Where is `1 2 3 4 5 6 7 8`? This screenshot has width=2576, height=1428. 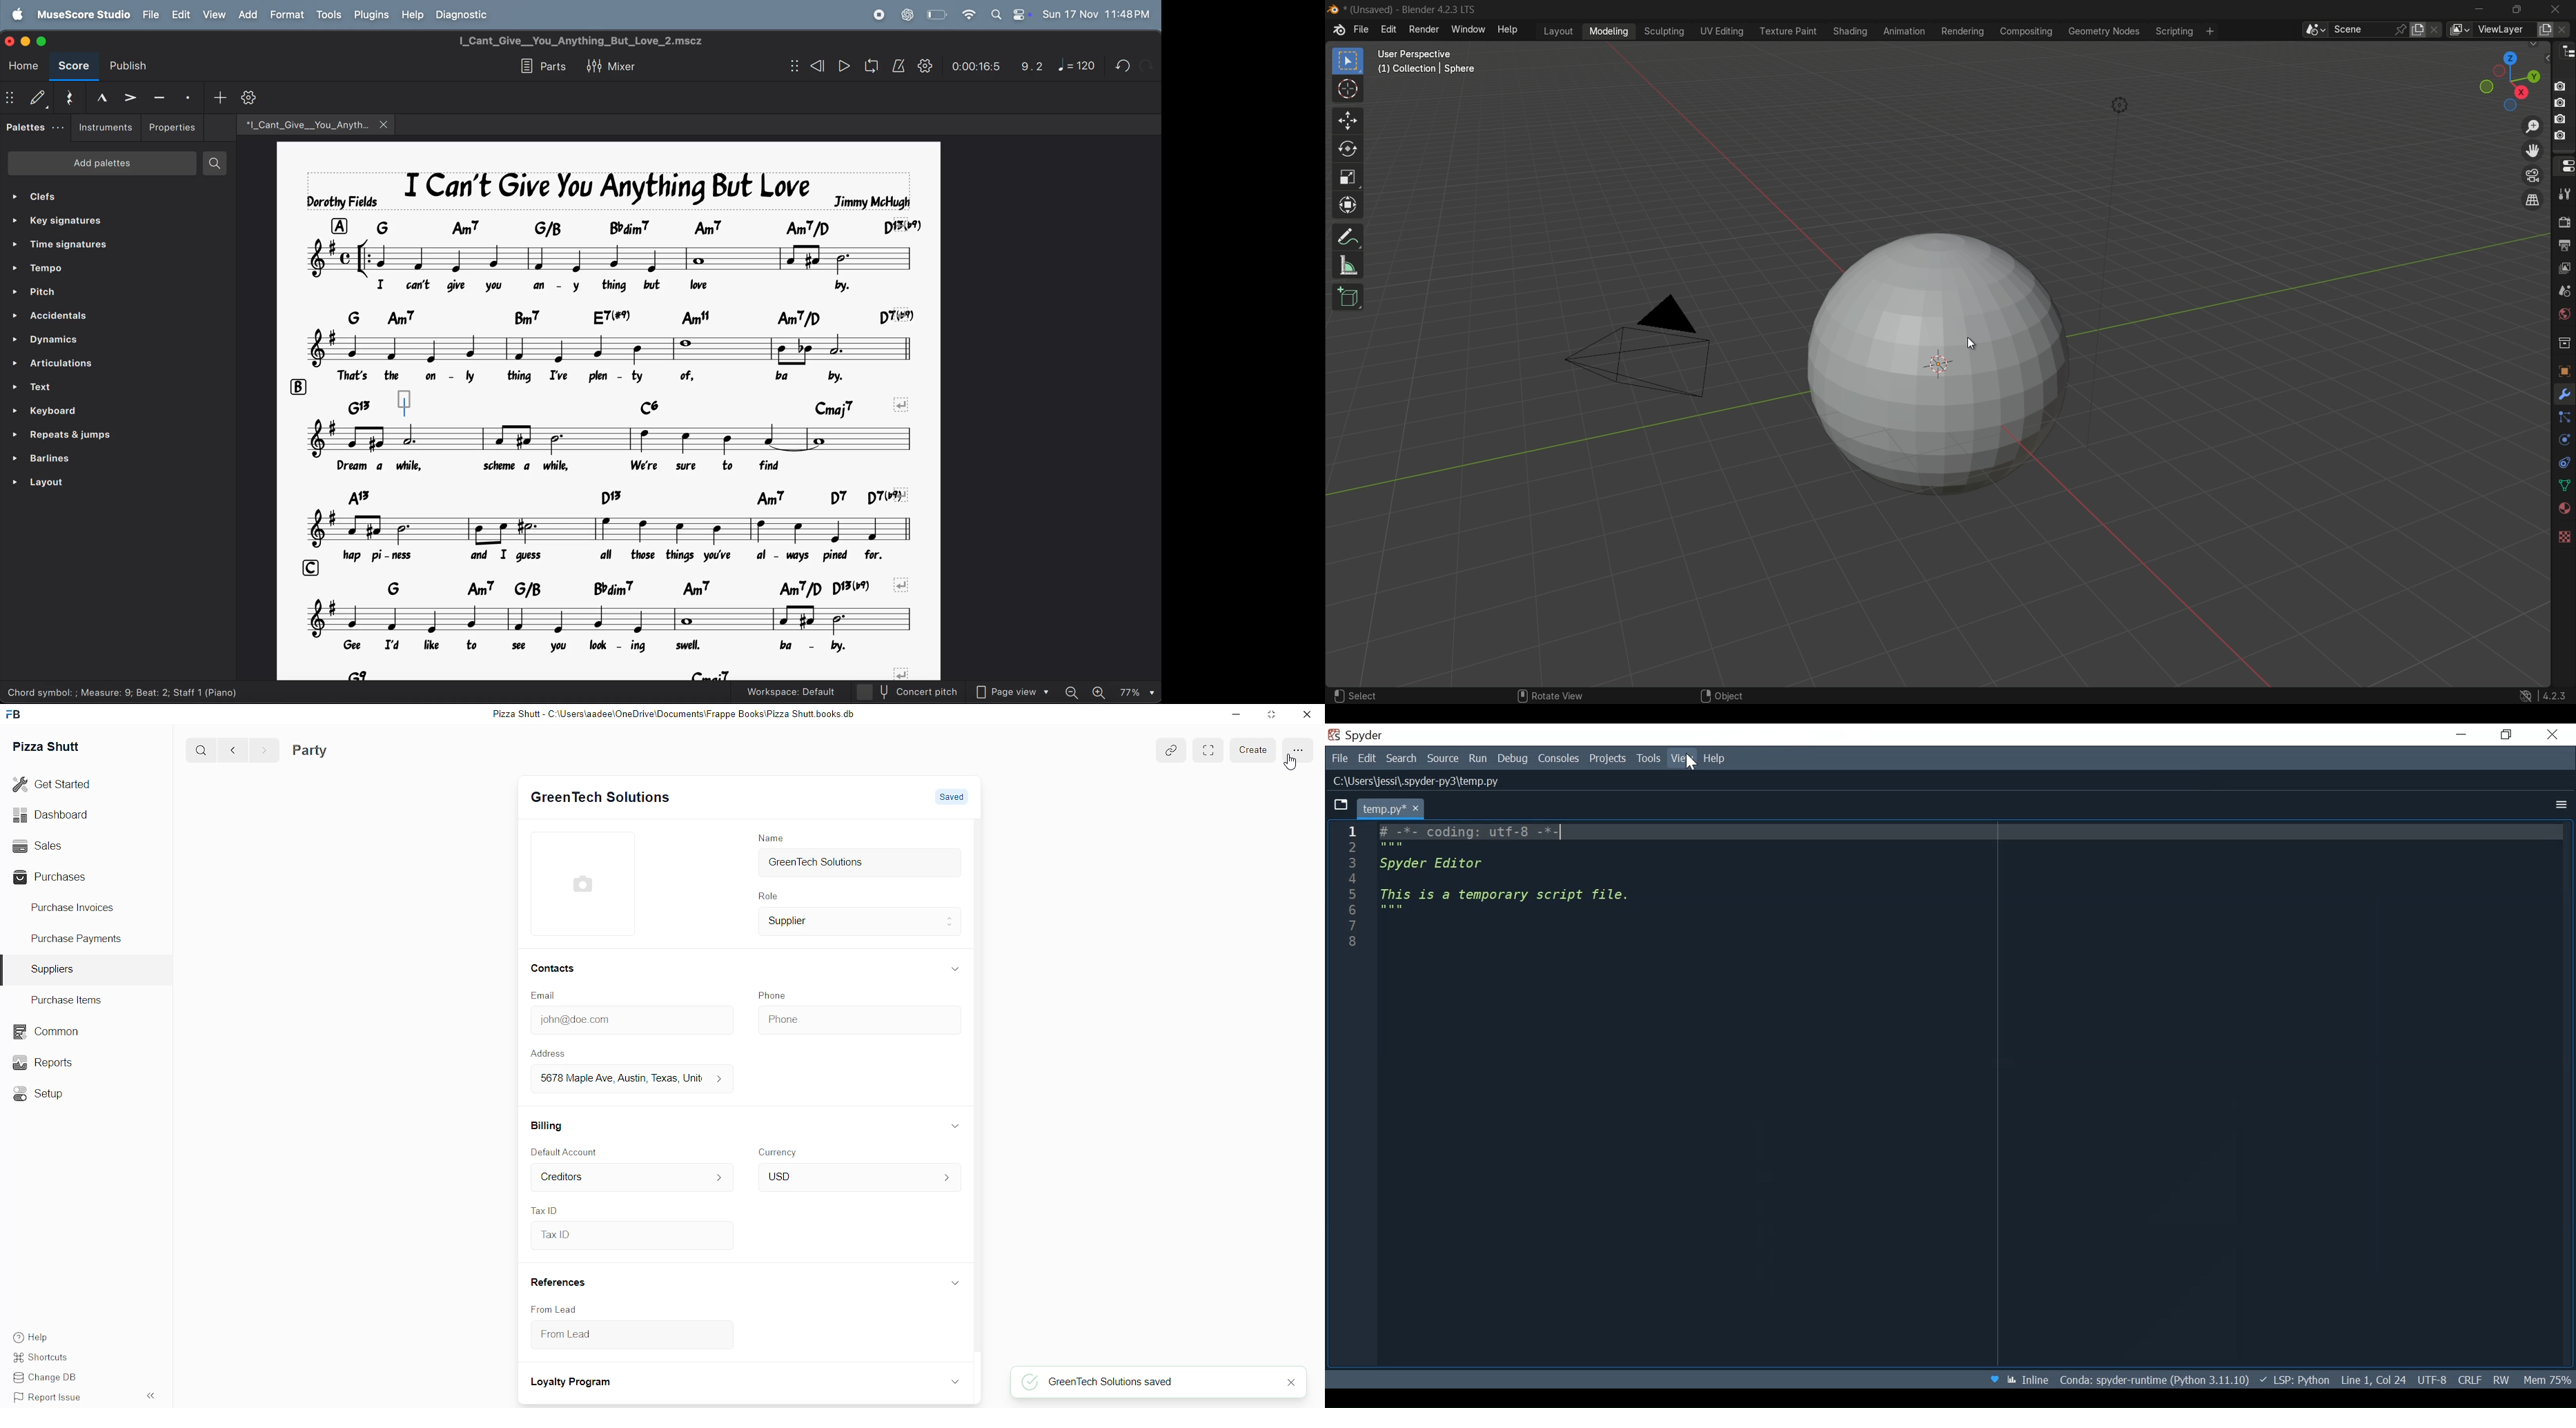 1 2 3 4 5 6 7 8 is located at coordinates (1352, 890).